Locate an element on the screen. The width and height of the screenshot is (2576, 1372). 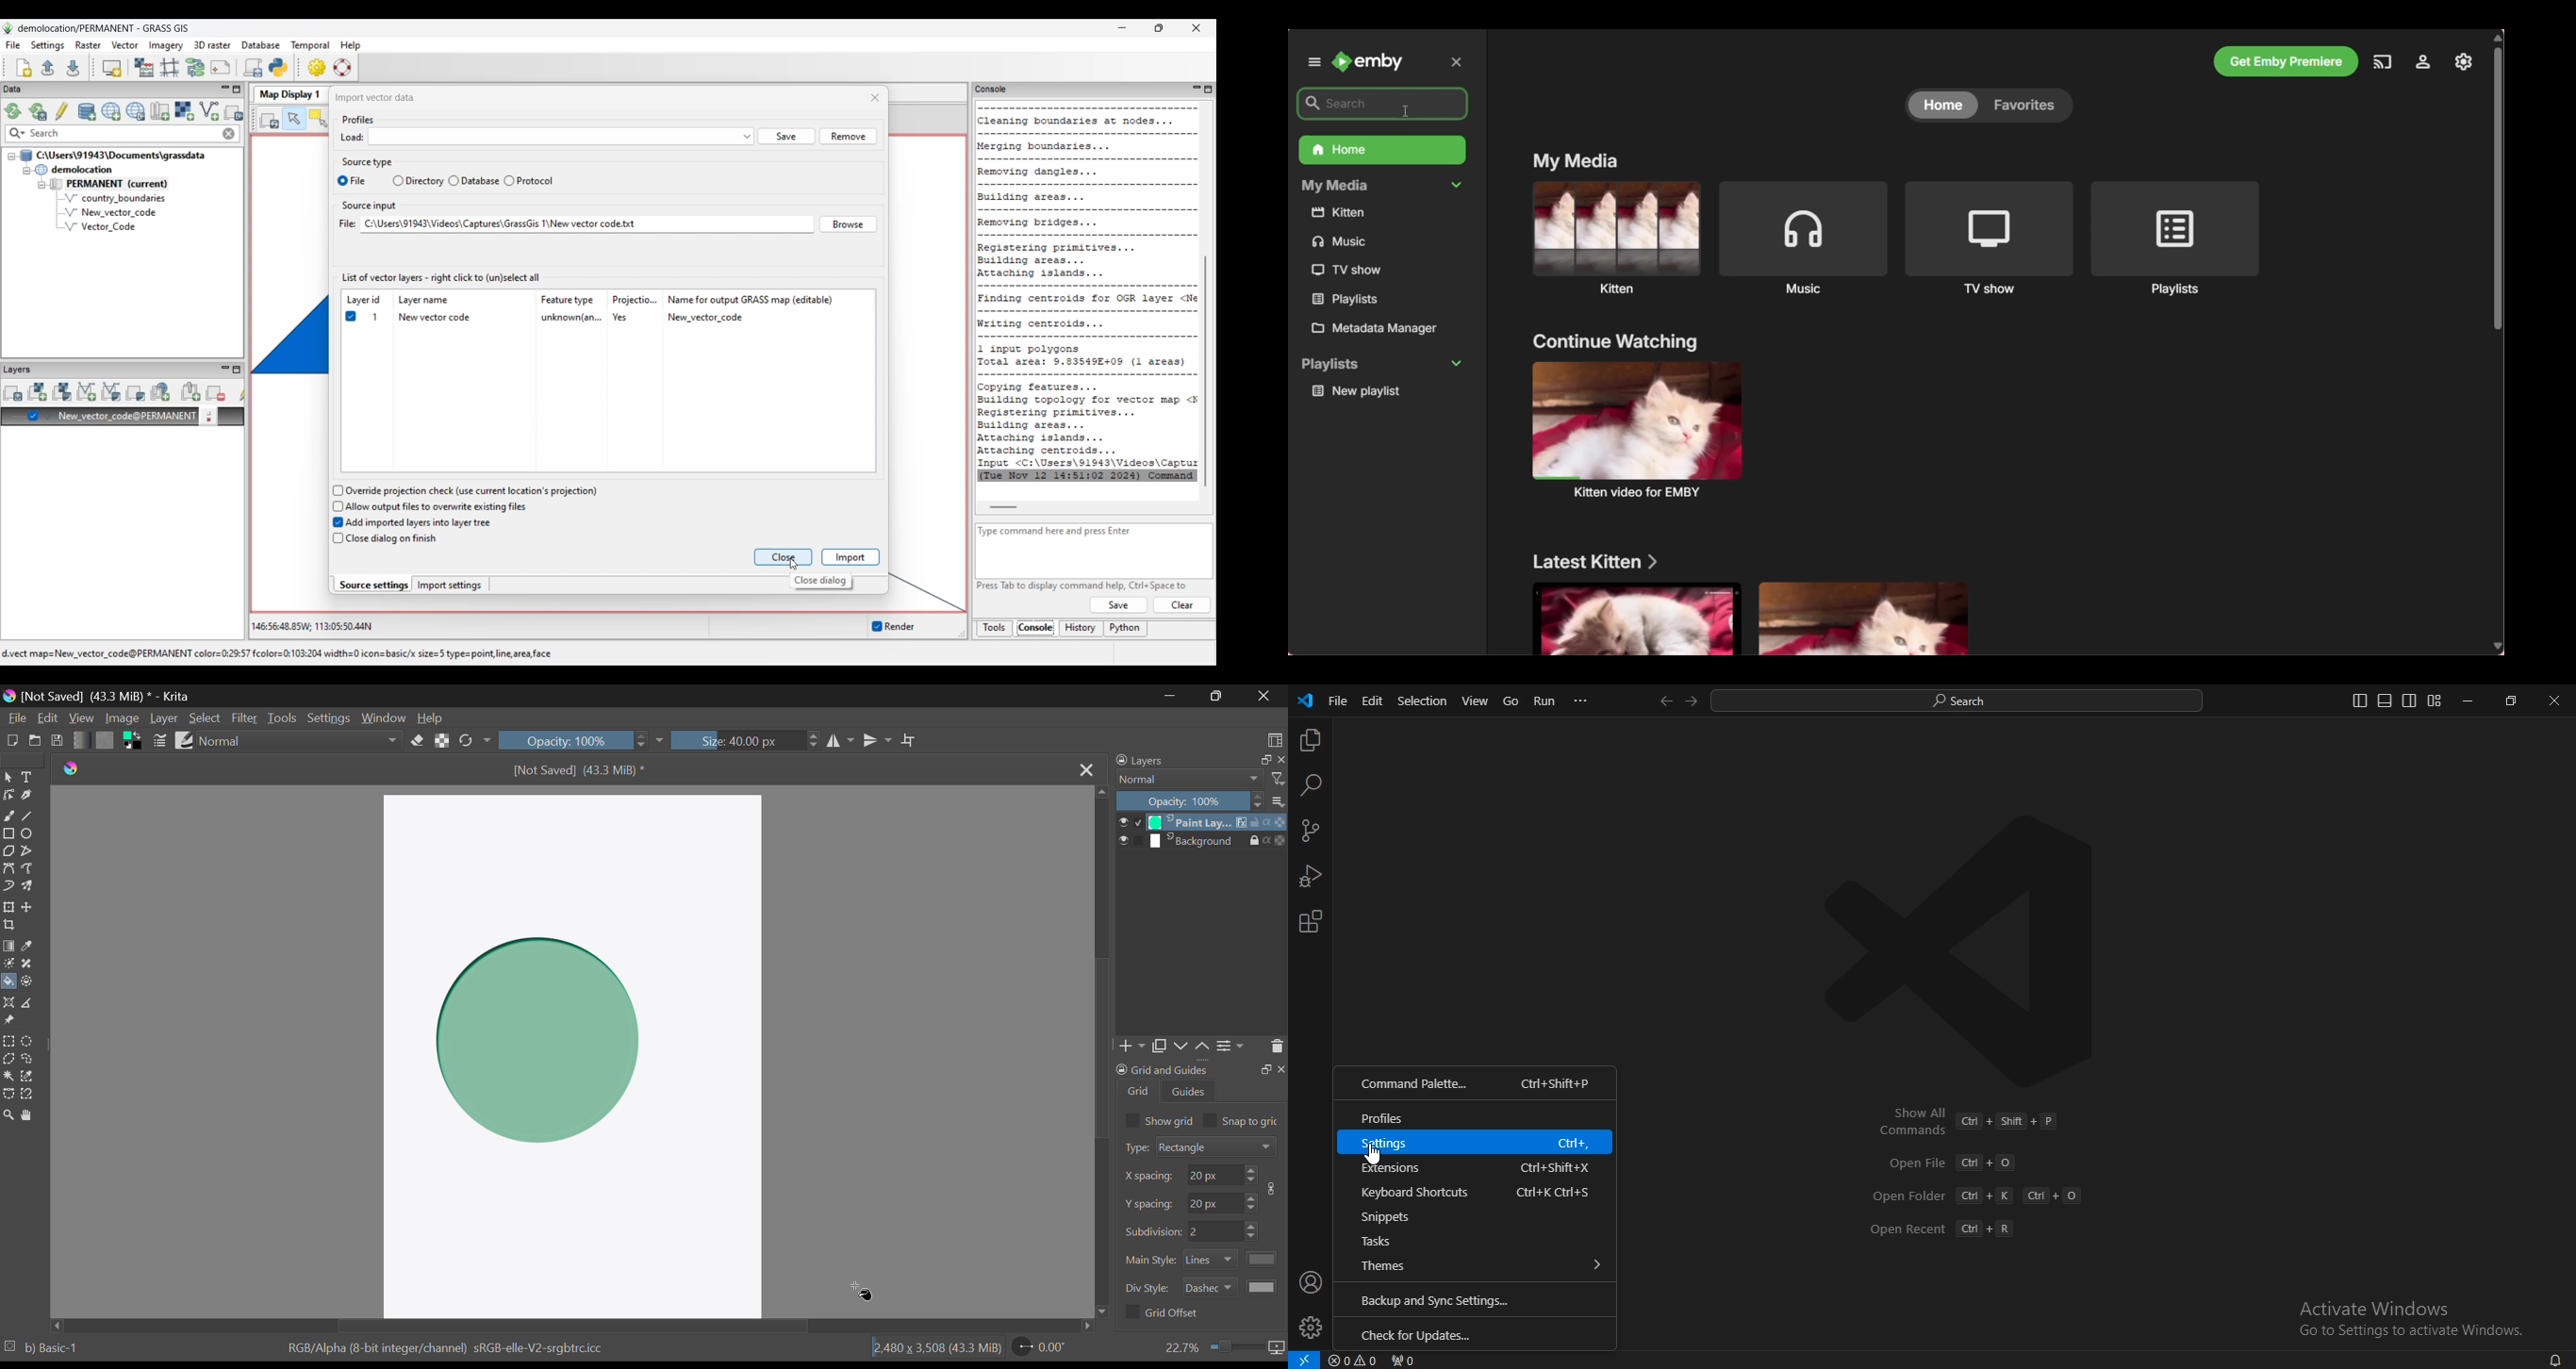
Media files under above mentioned section is located at coordinates (1632, 617).